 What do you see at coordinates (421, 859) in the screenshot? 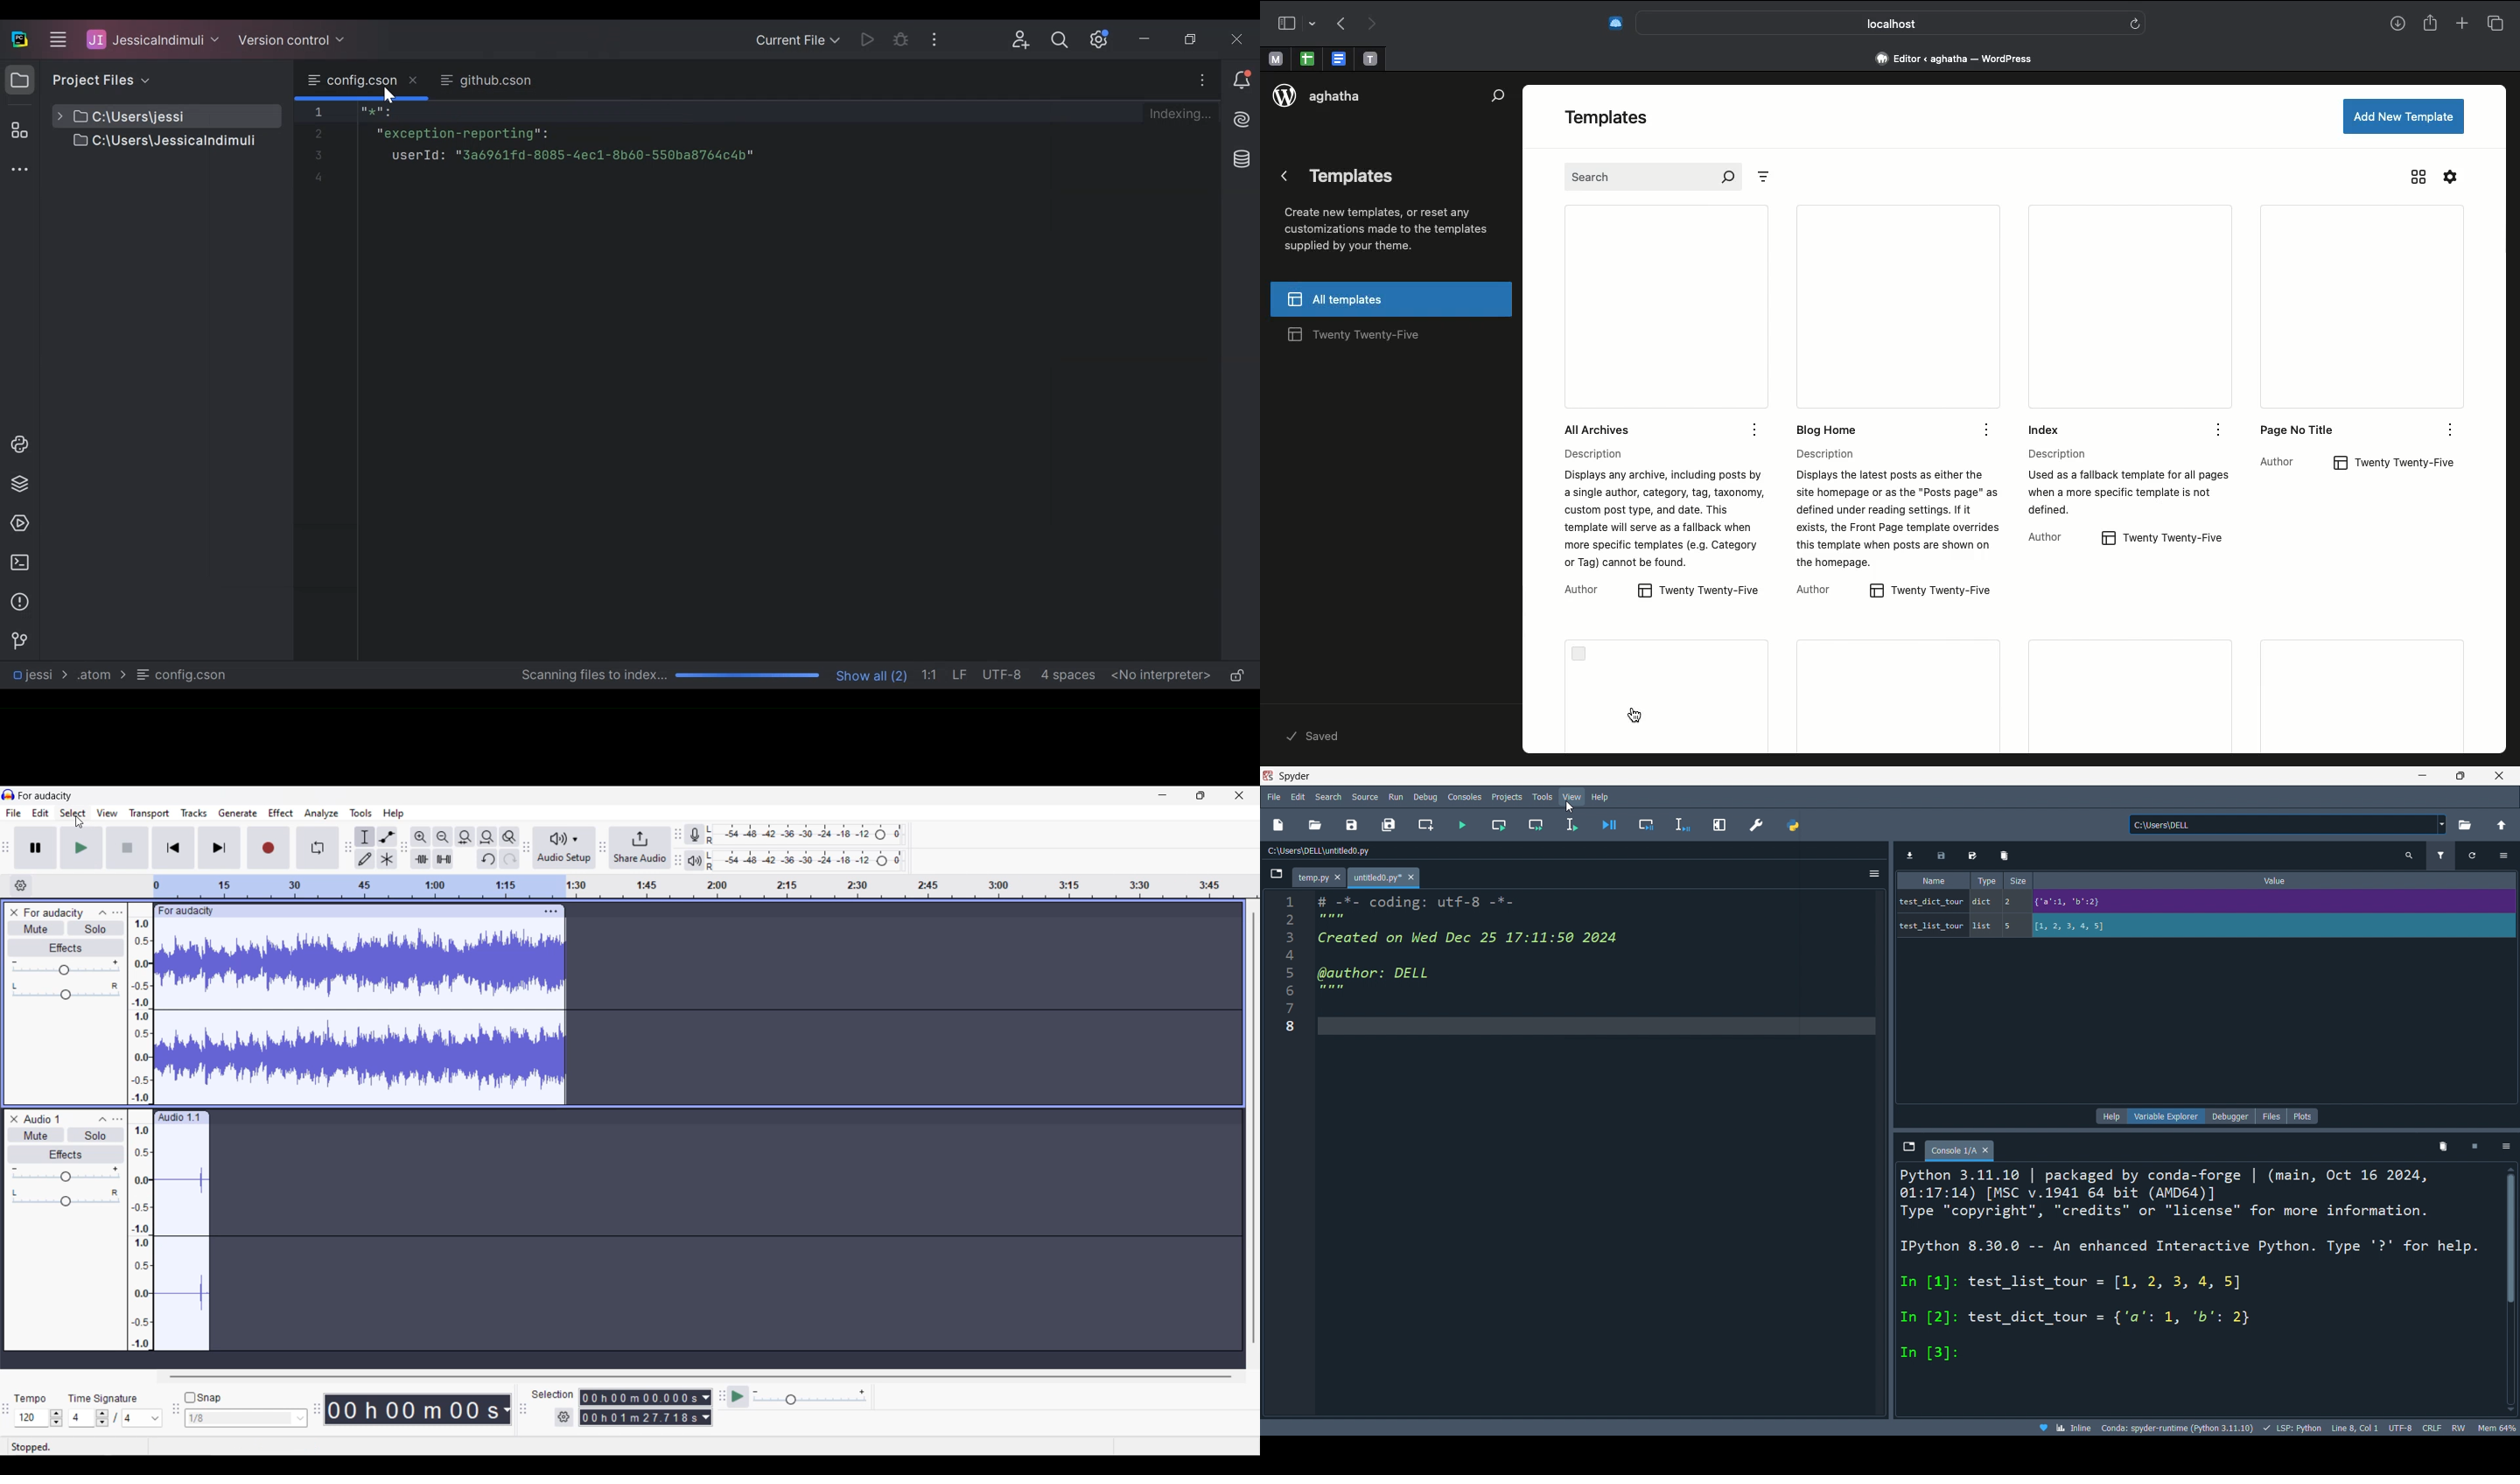
I see `Trim audio outside selection` at bounding box center [421, 859].